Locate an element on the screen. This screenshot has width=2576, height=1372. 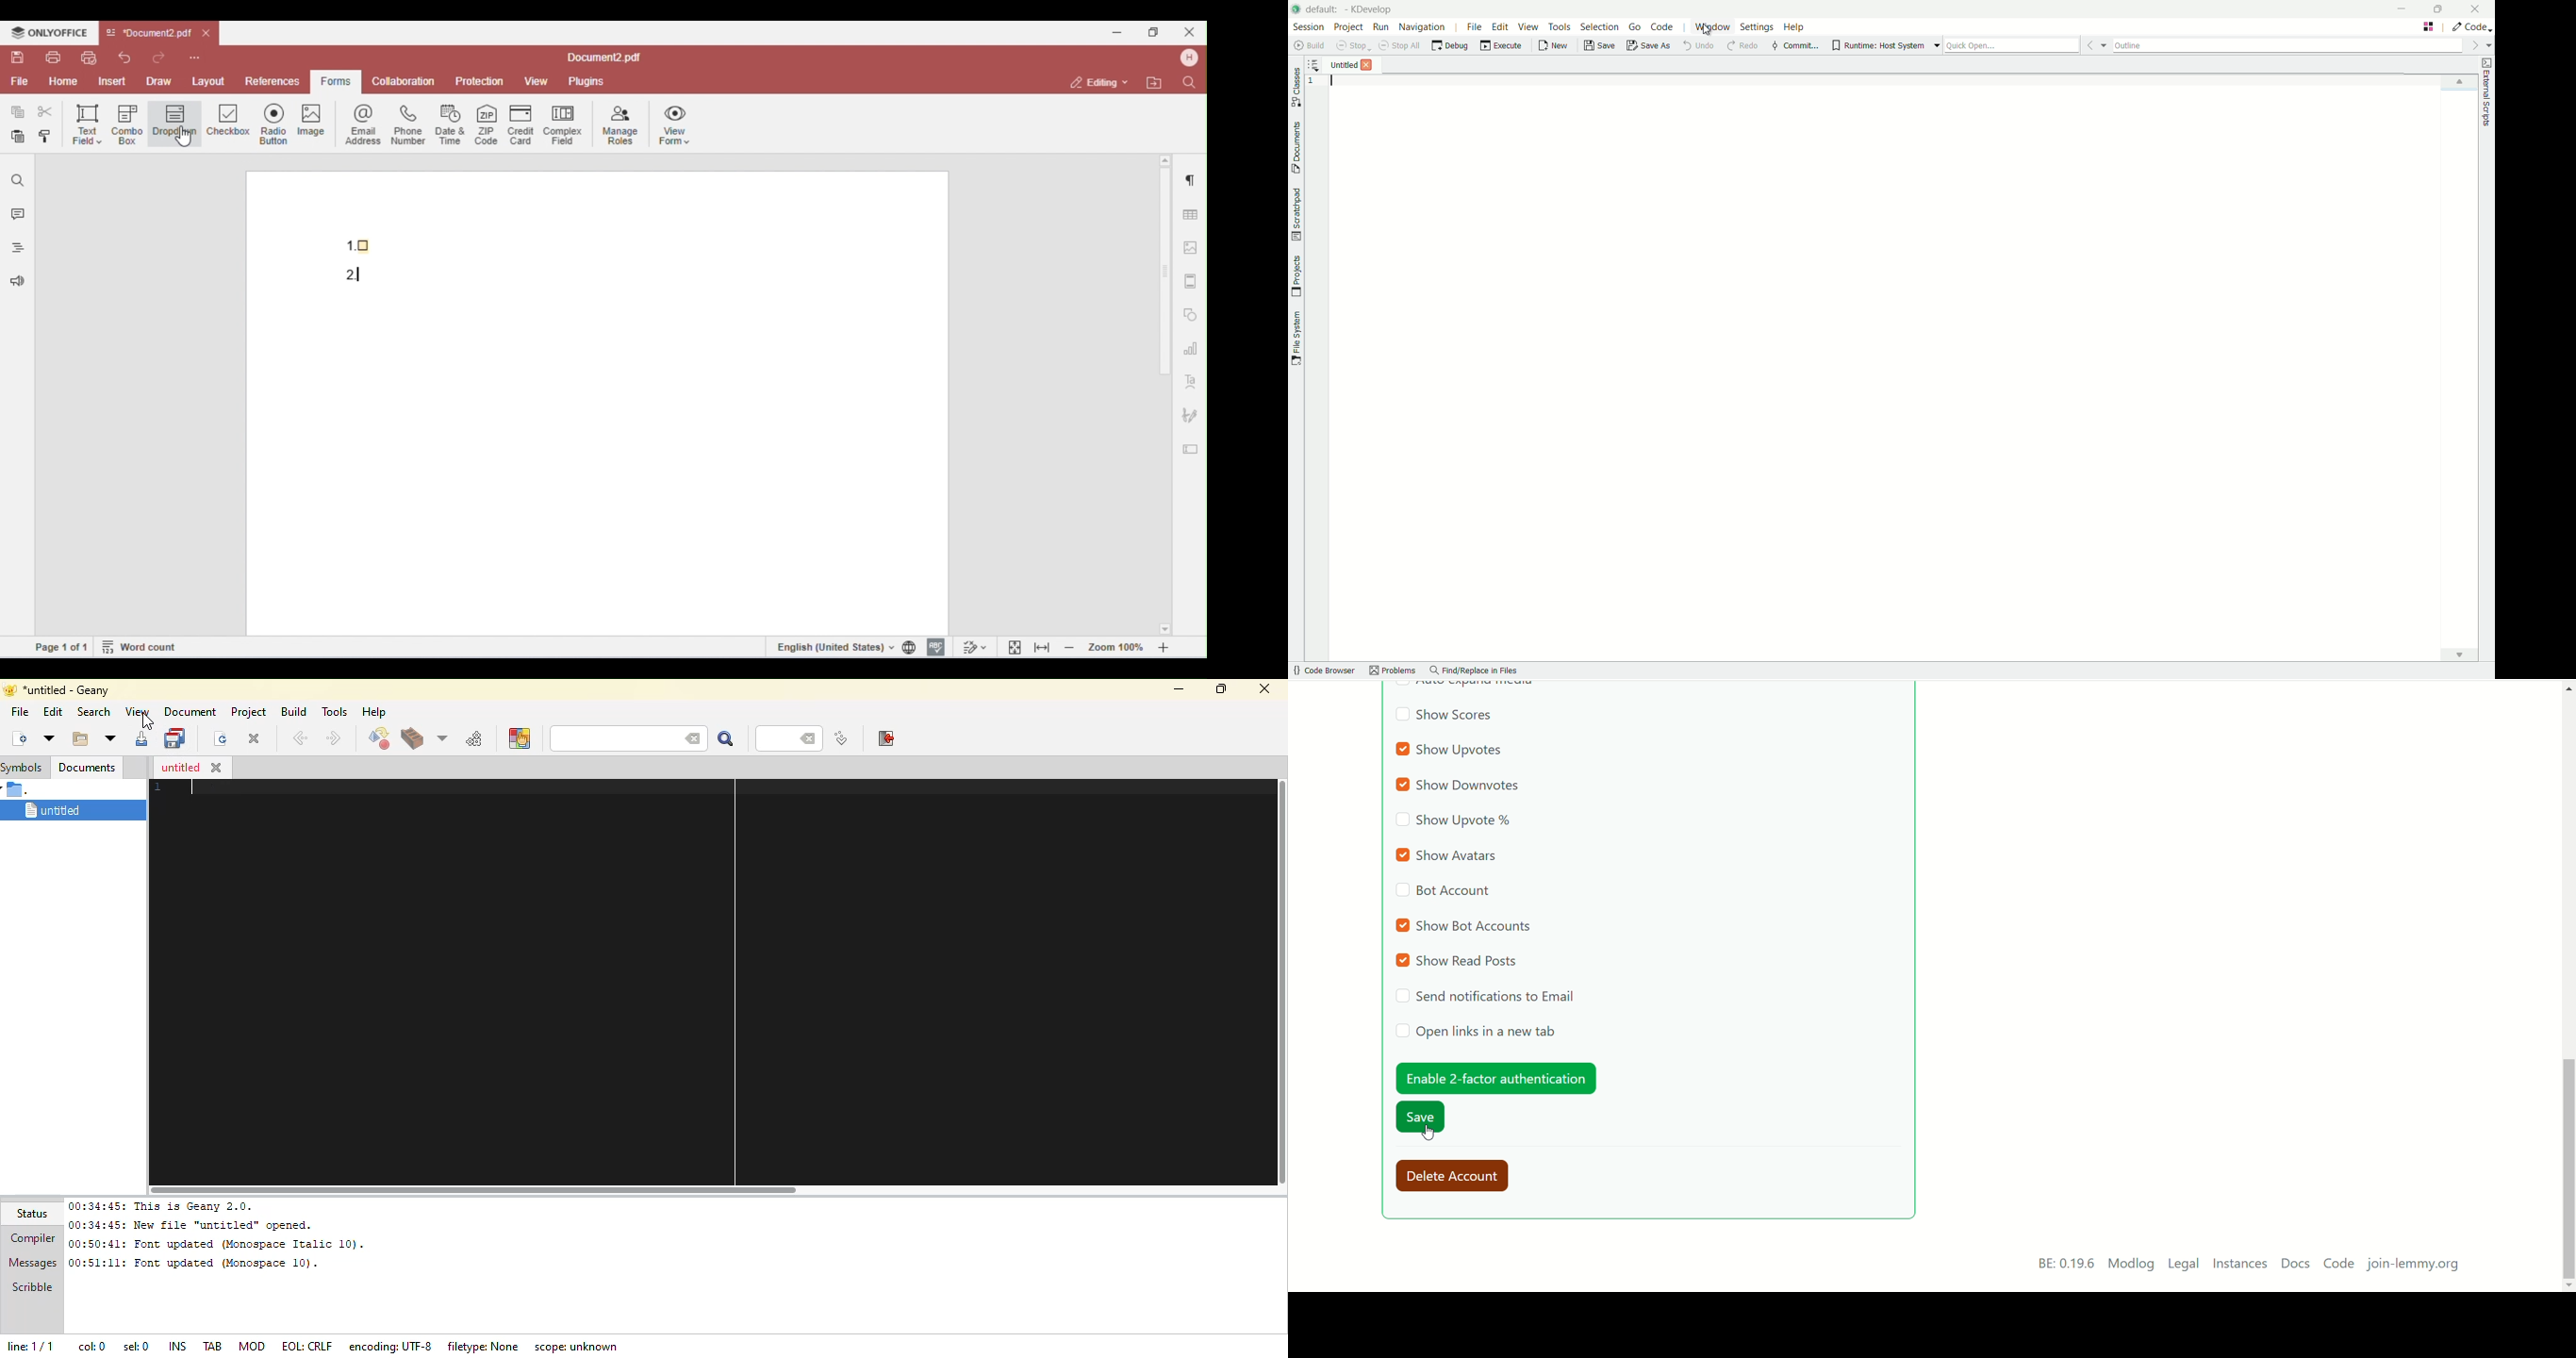
enable 2 factor authentication is located at coordinates (1494, 1078).